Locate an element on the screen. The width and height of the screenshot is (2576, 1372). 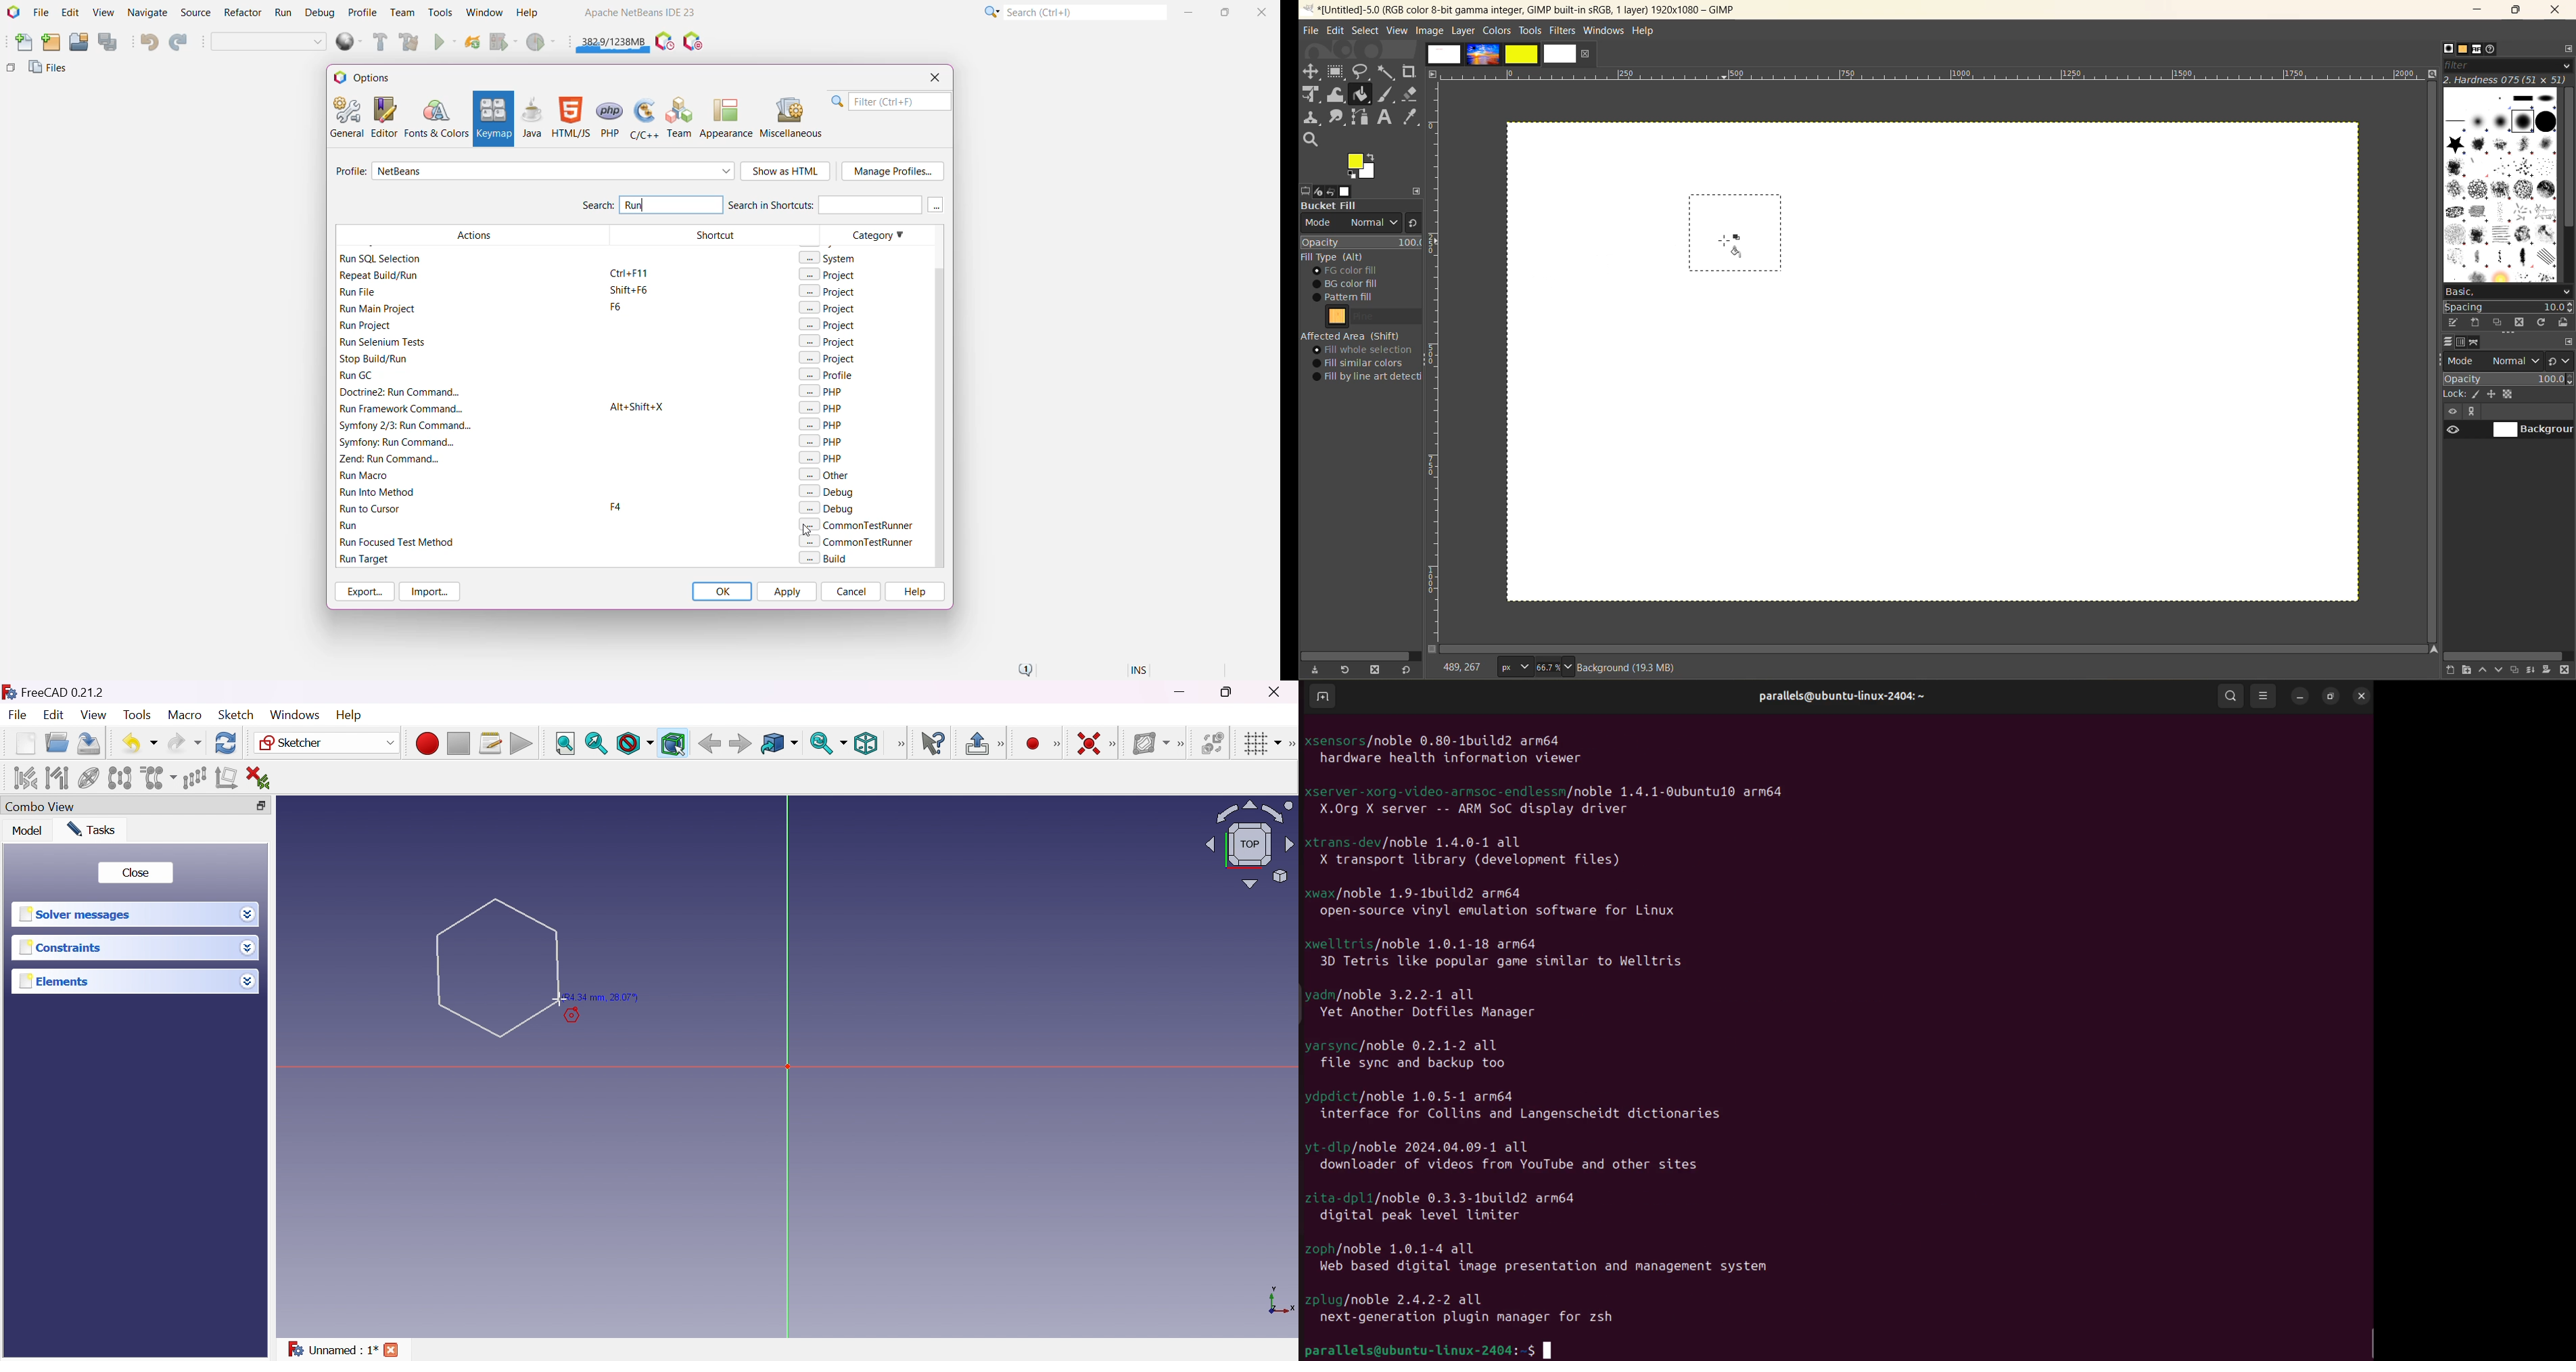
Bounding box is located at coordinates (674, 744).